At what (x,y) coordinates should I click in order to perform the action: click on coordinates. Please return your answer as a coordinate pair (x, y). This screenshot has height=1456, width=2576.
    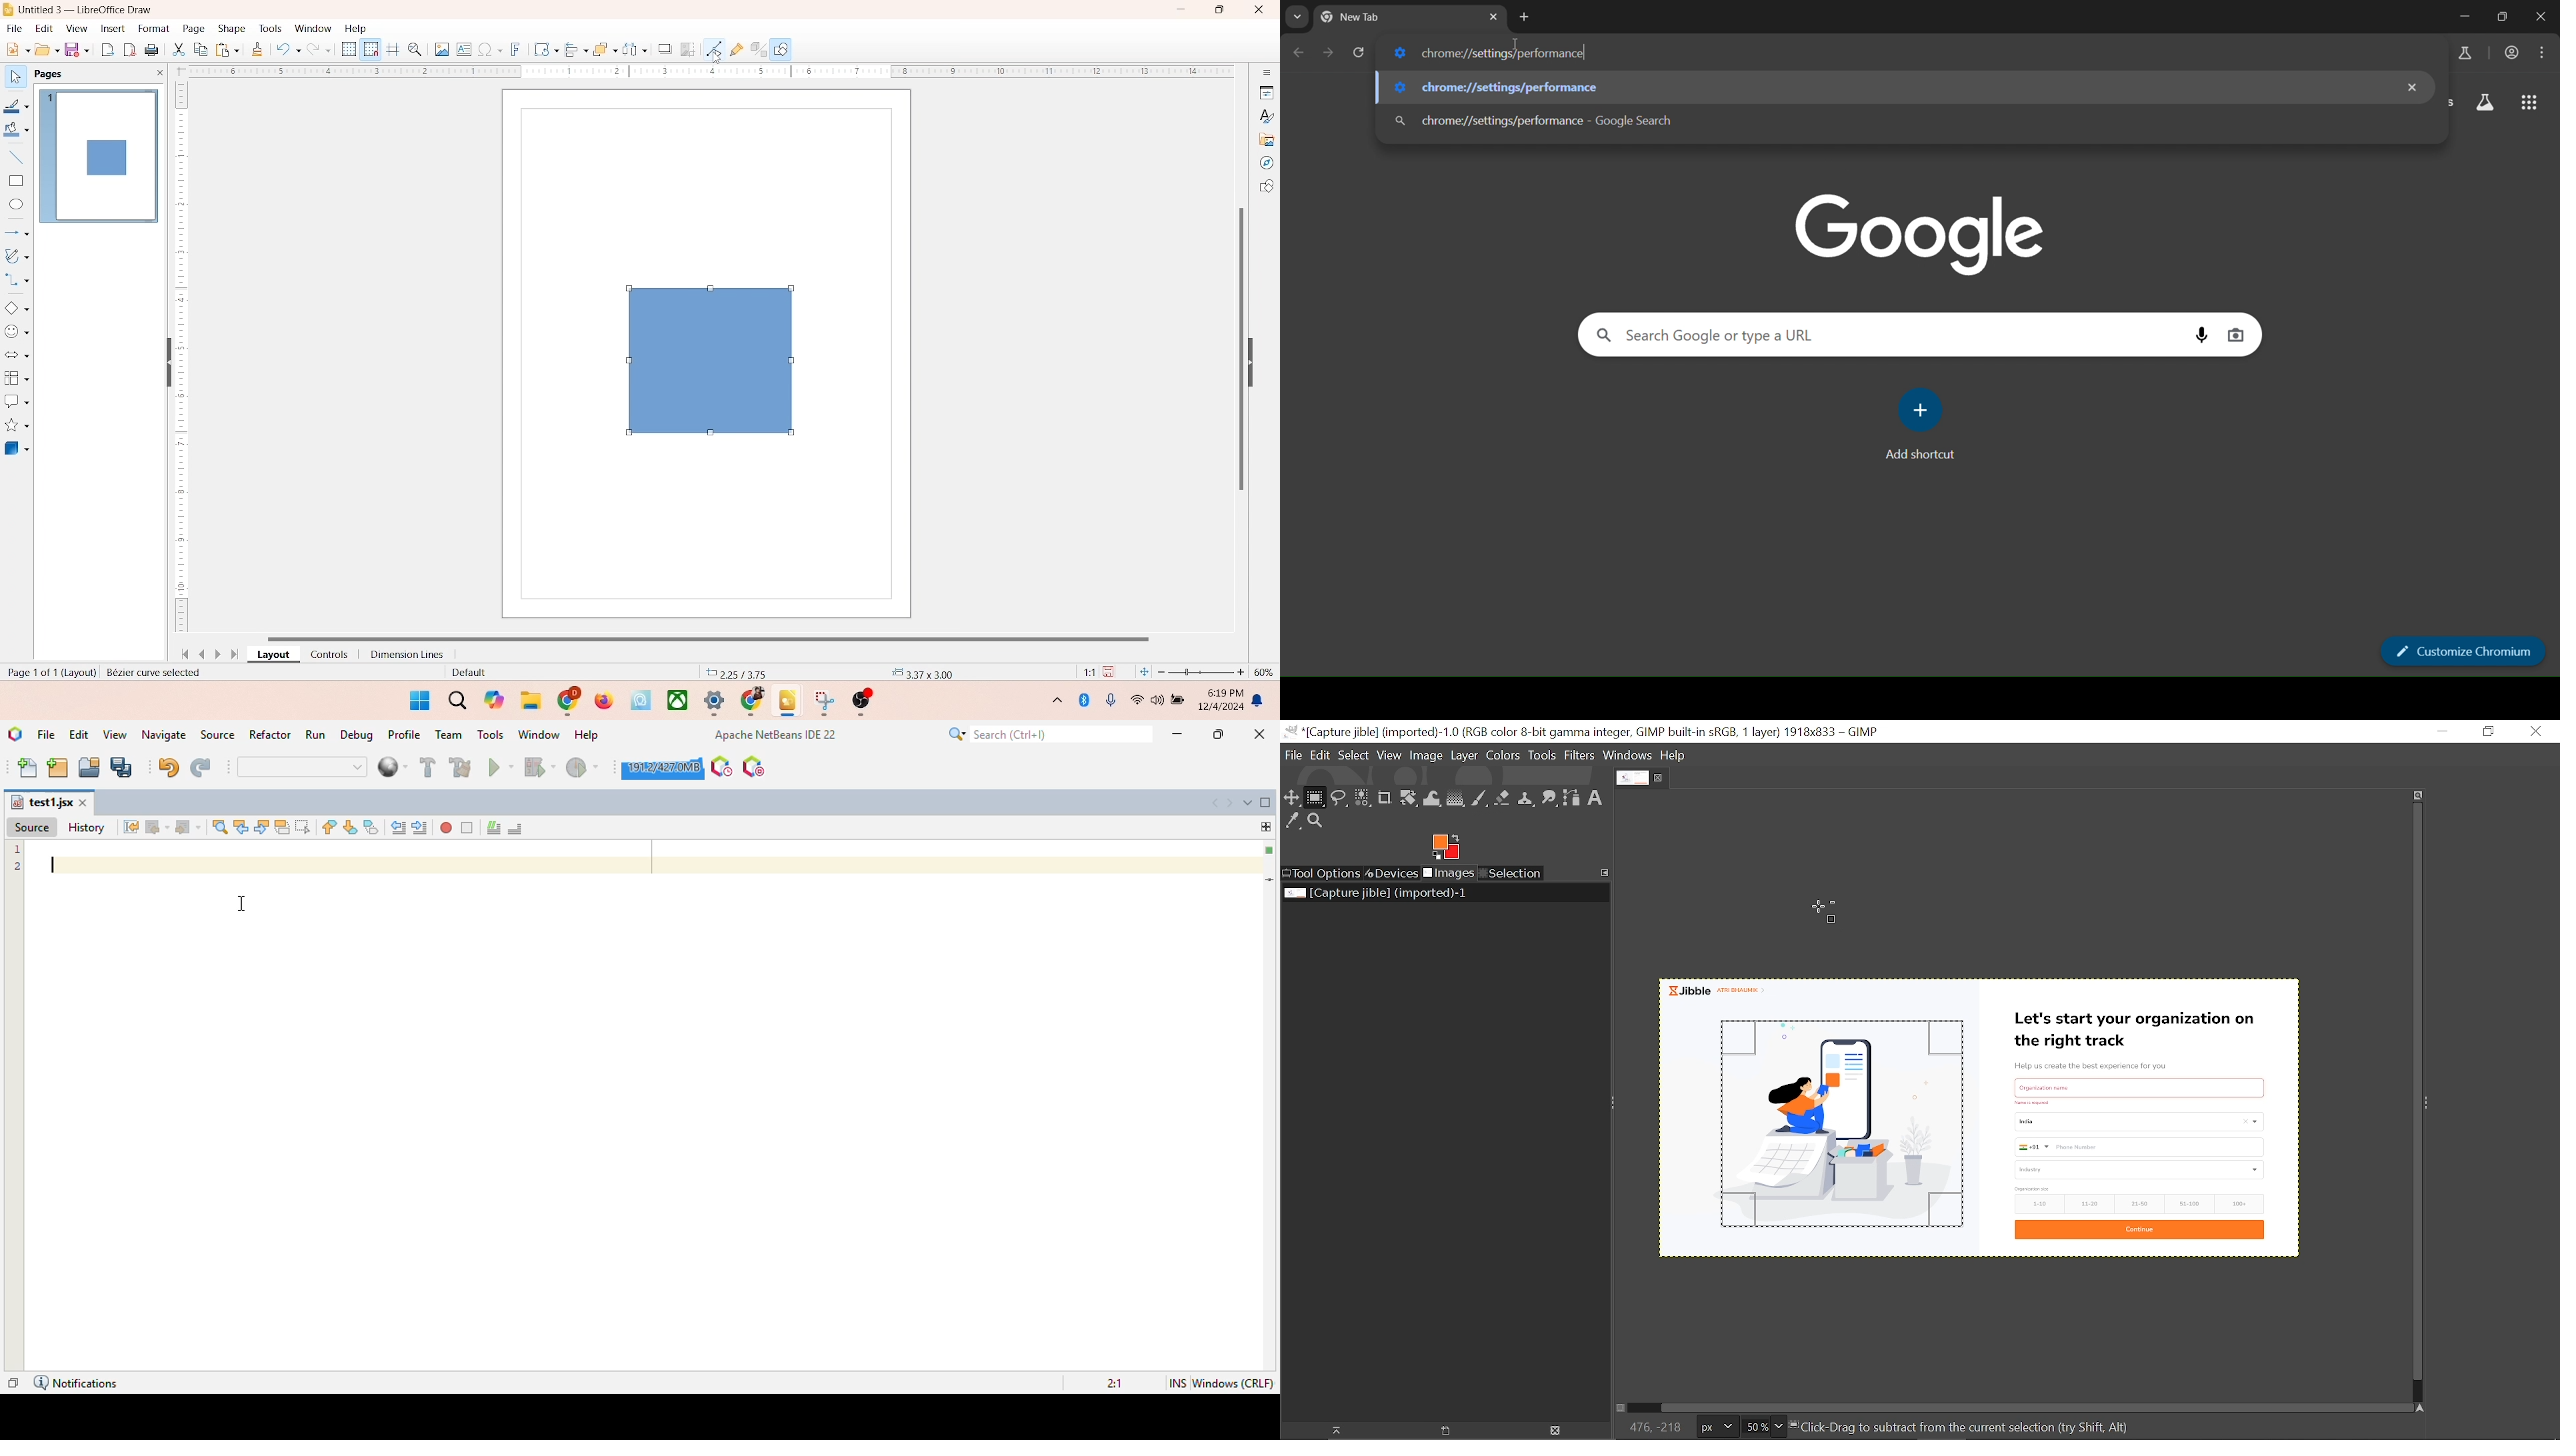
    Looking at the image, I should click on (737, 671).